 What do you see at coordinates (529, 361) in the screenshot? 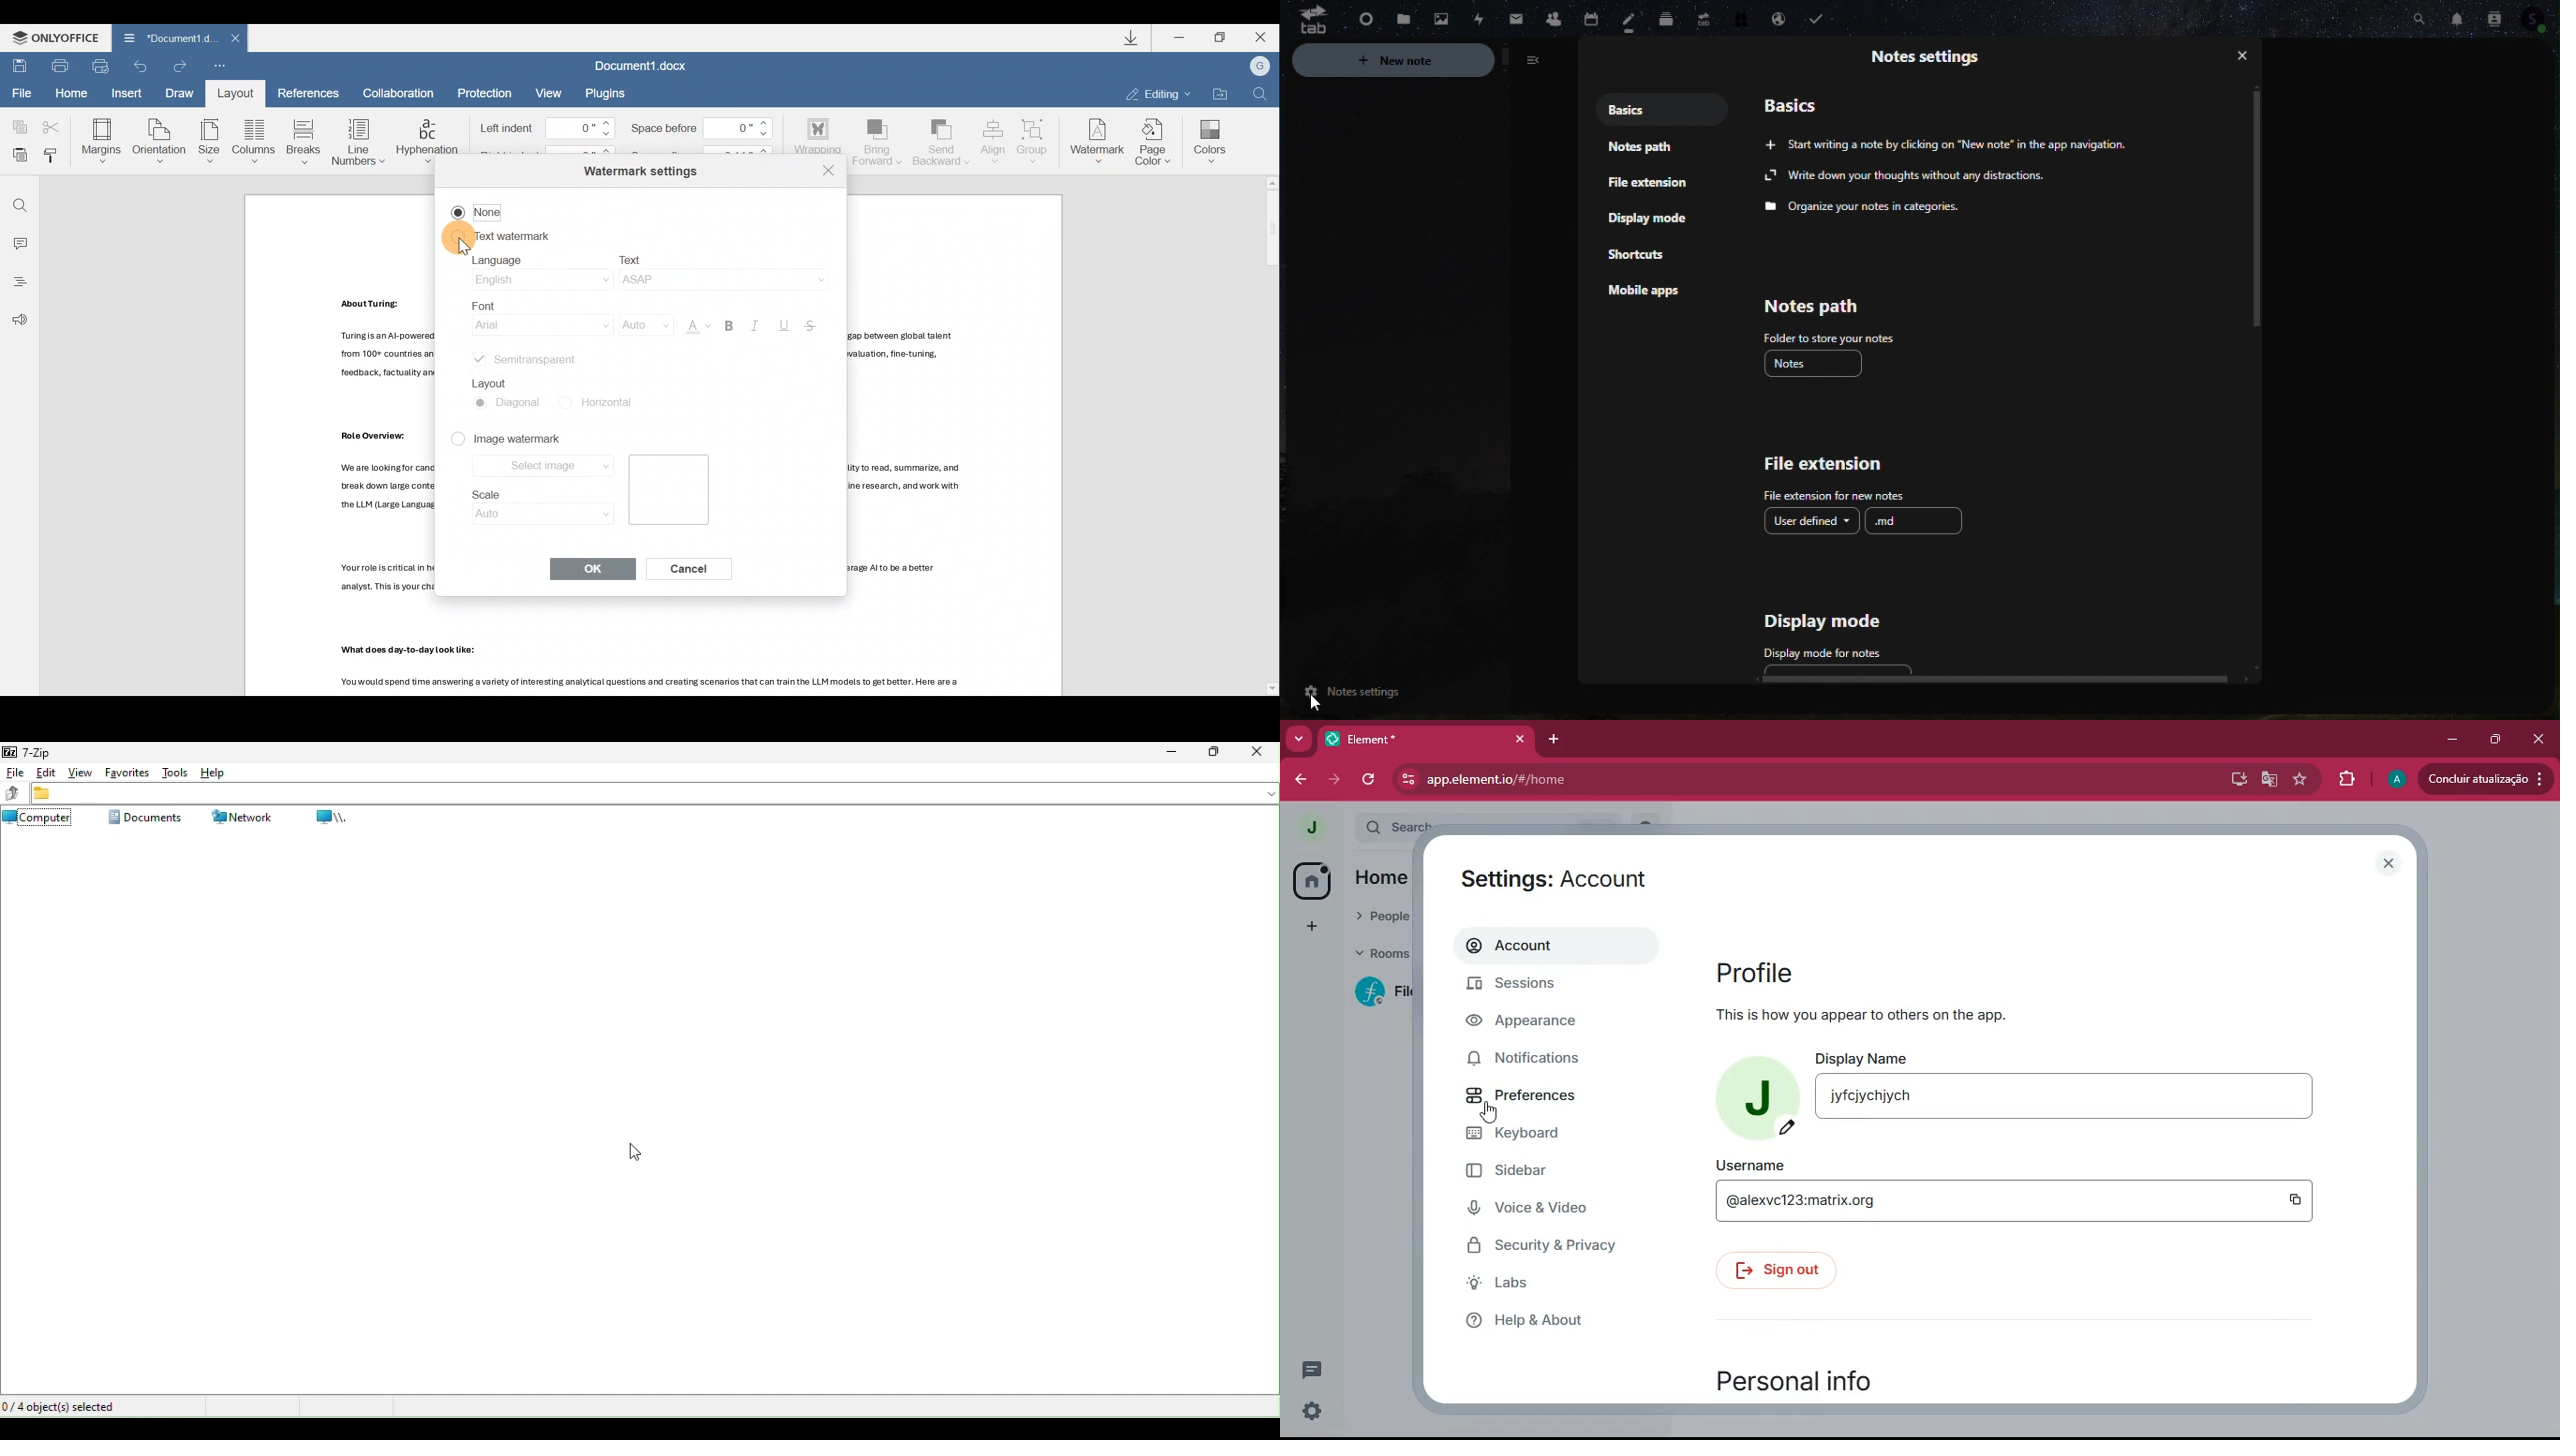
I see `Semitransparent` at bounding box center [529, 361].